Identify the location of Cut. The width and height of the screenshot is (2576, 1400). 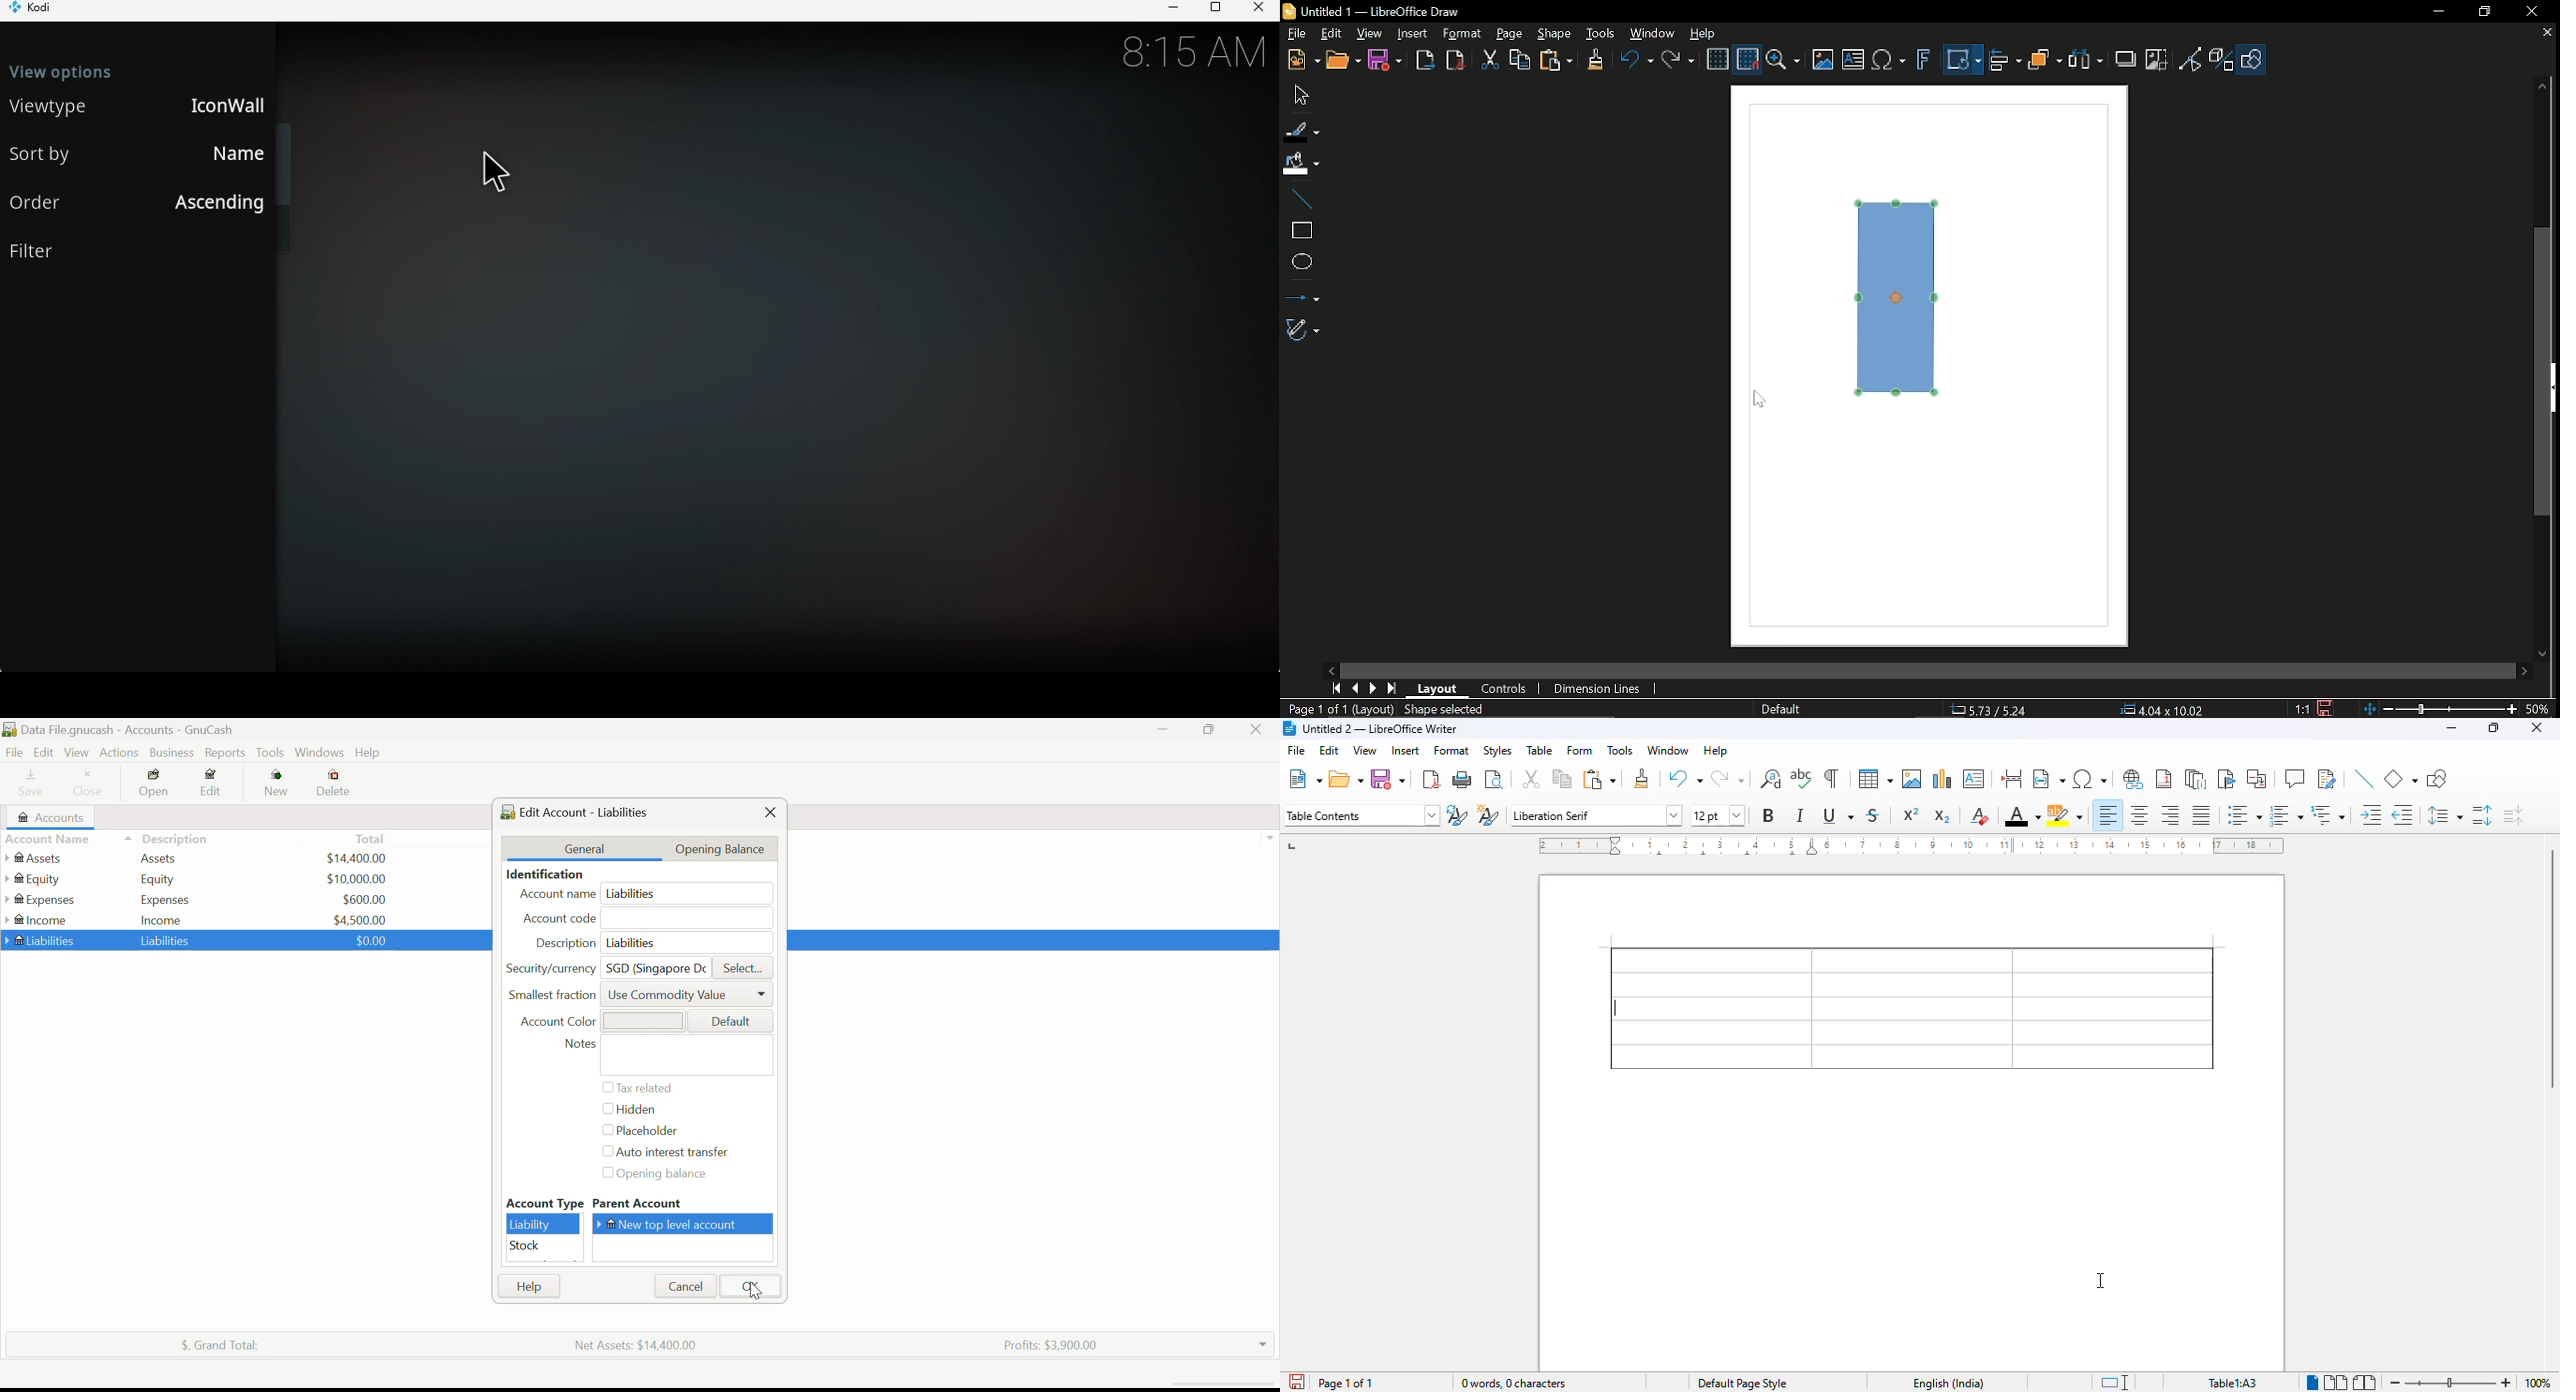
(1488, 63).